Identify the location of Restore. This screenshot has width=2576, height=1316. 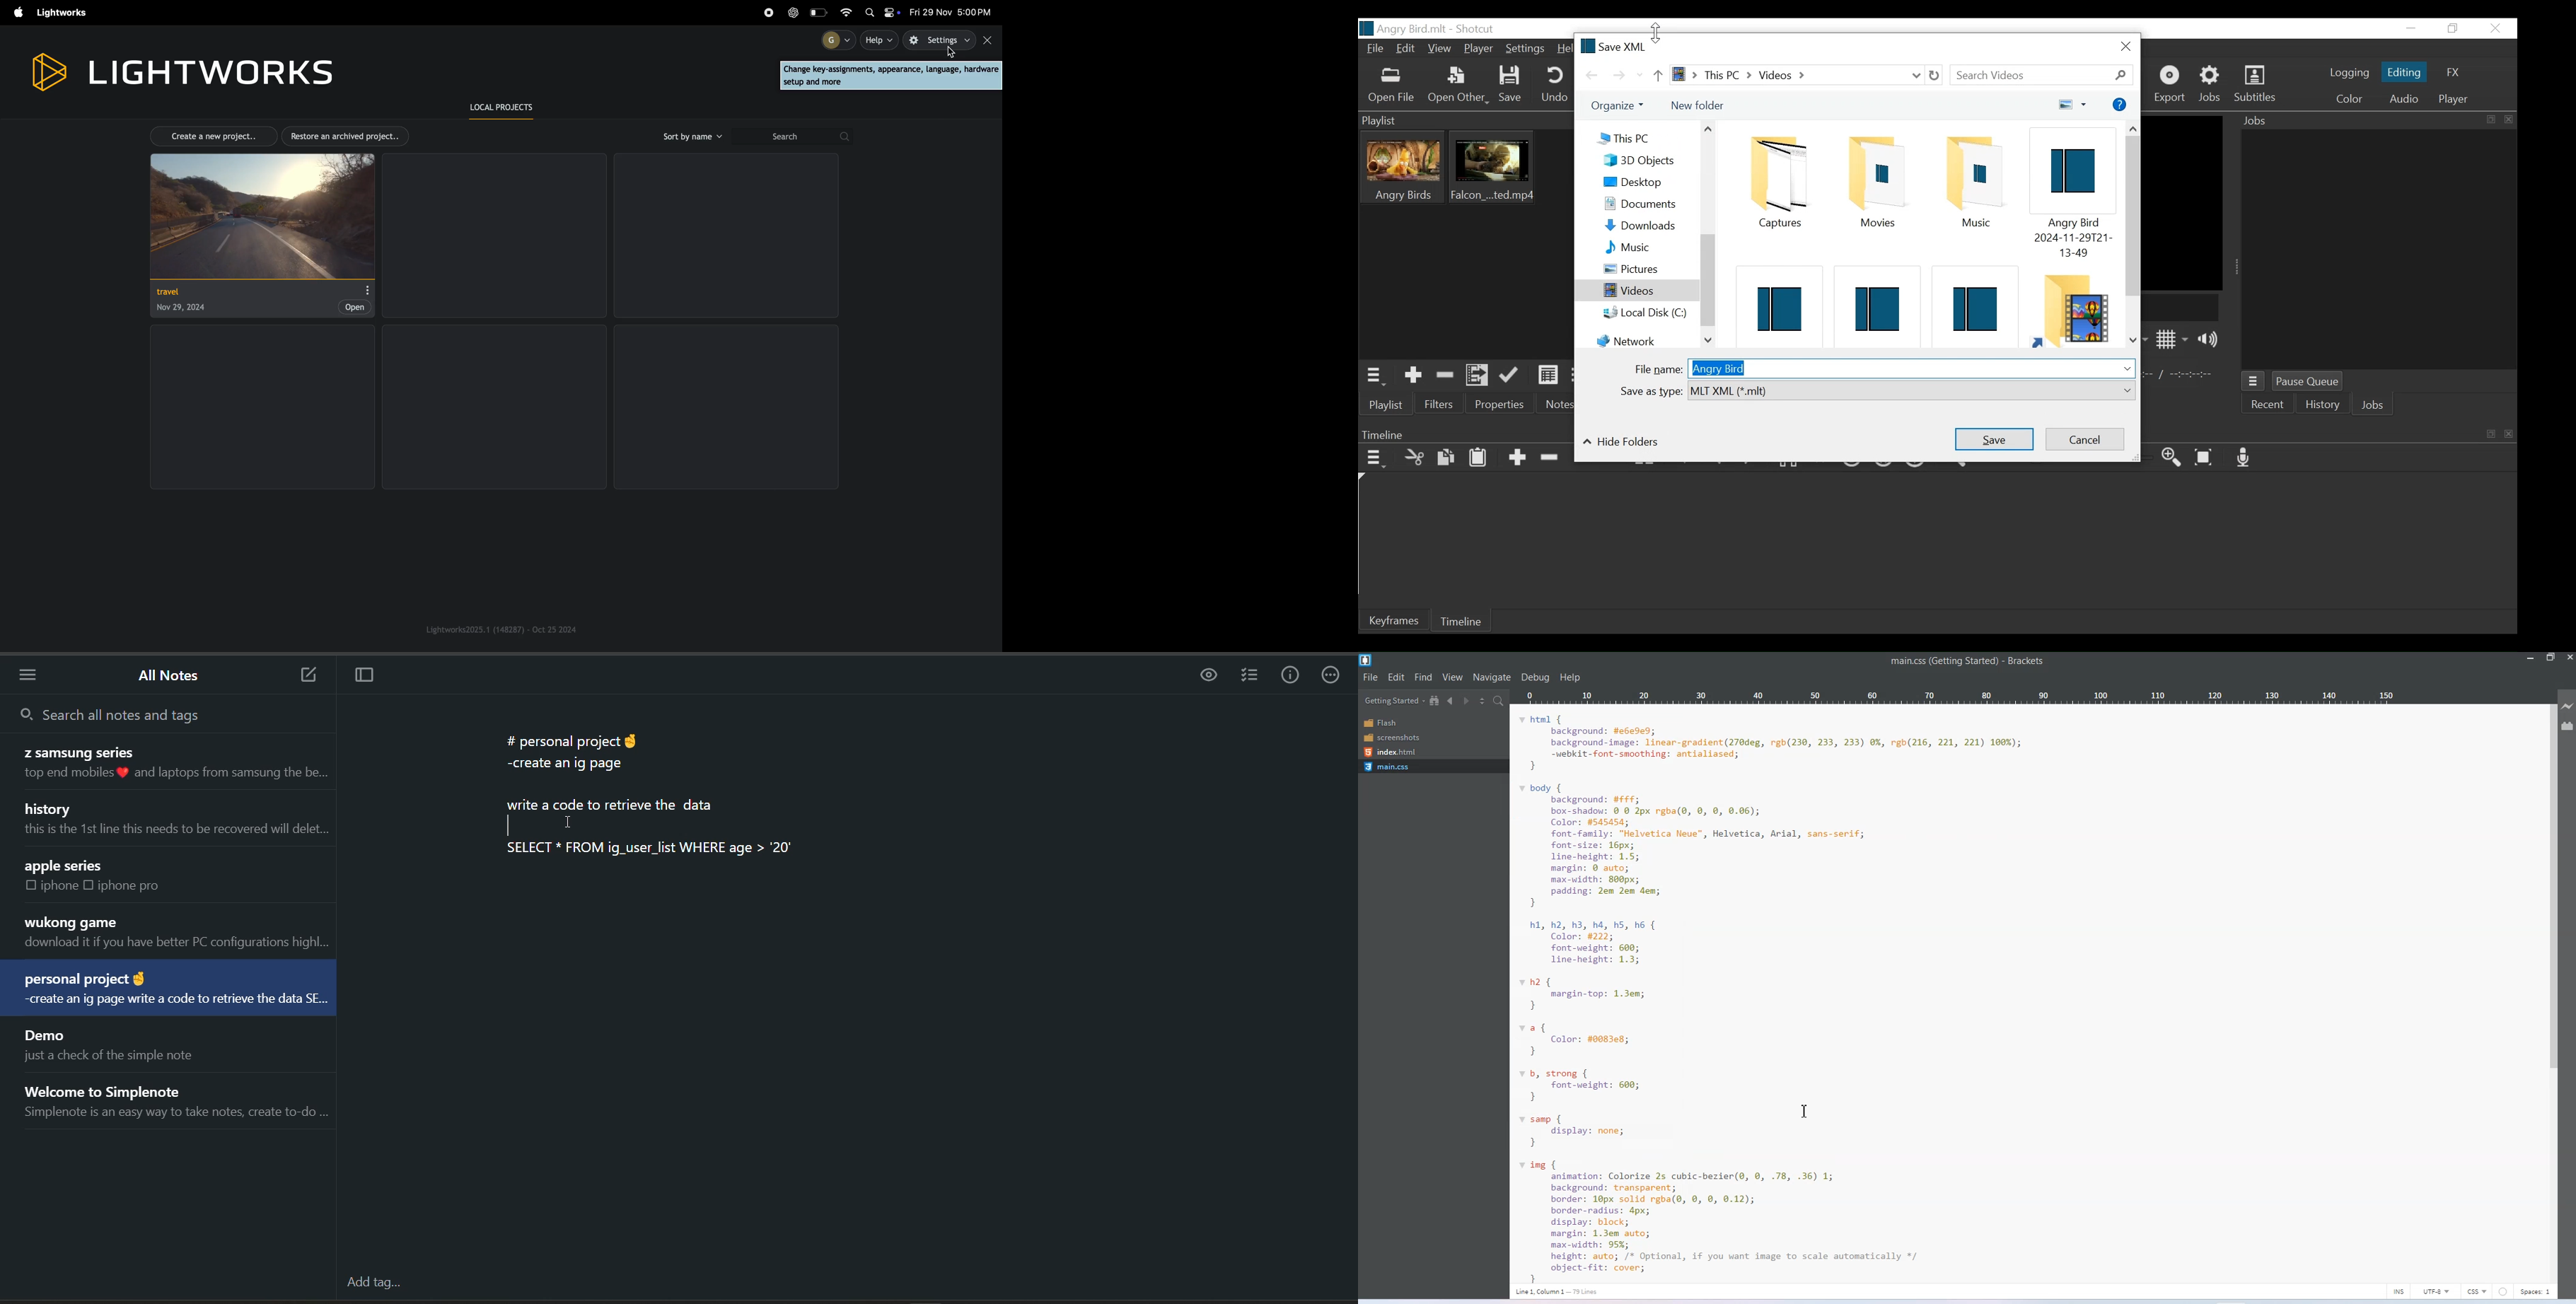
(2451, 29).